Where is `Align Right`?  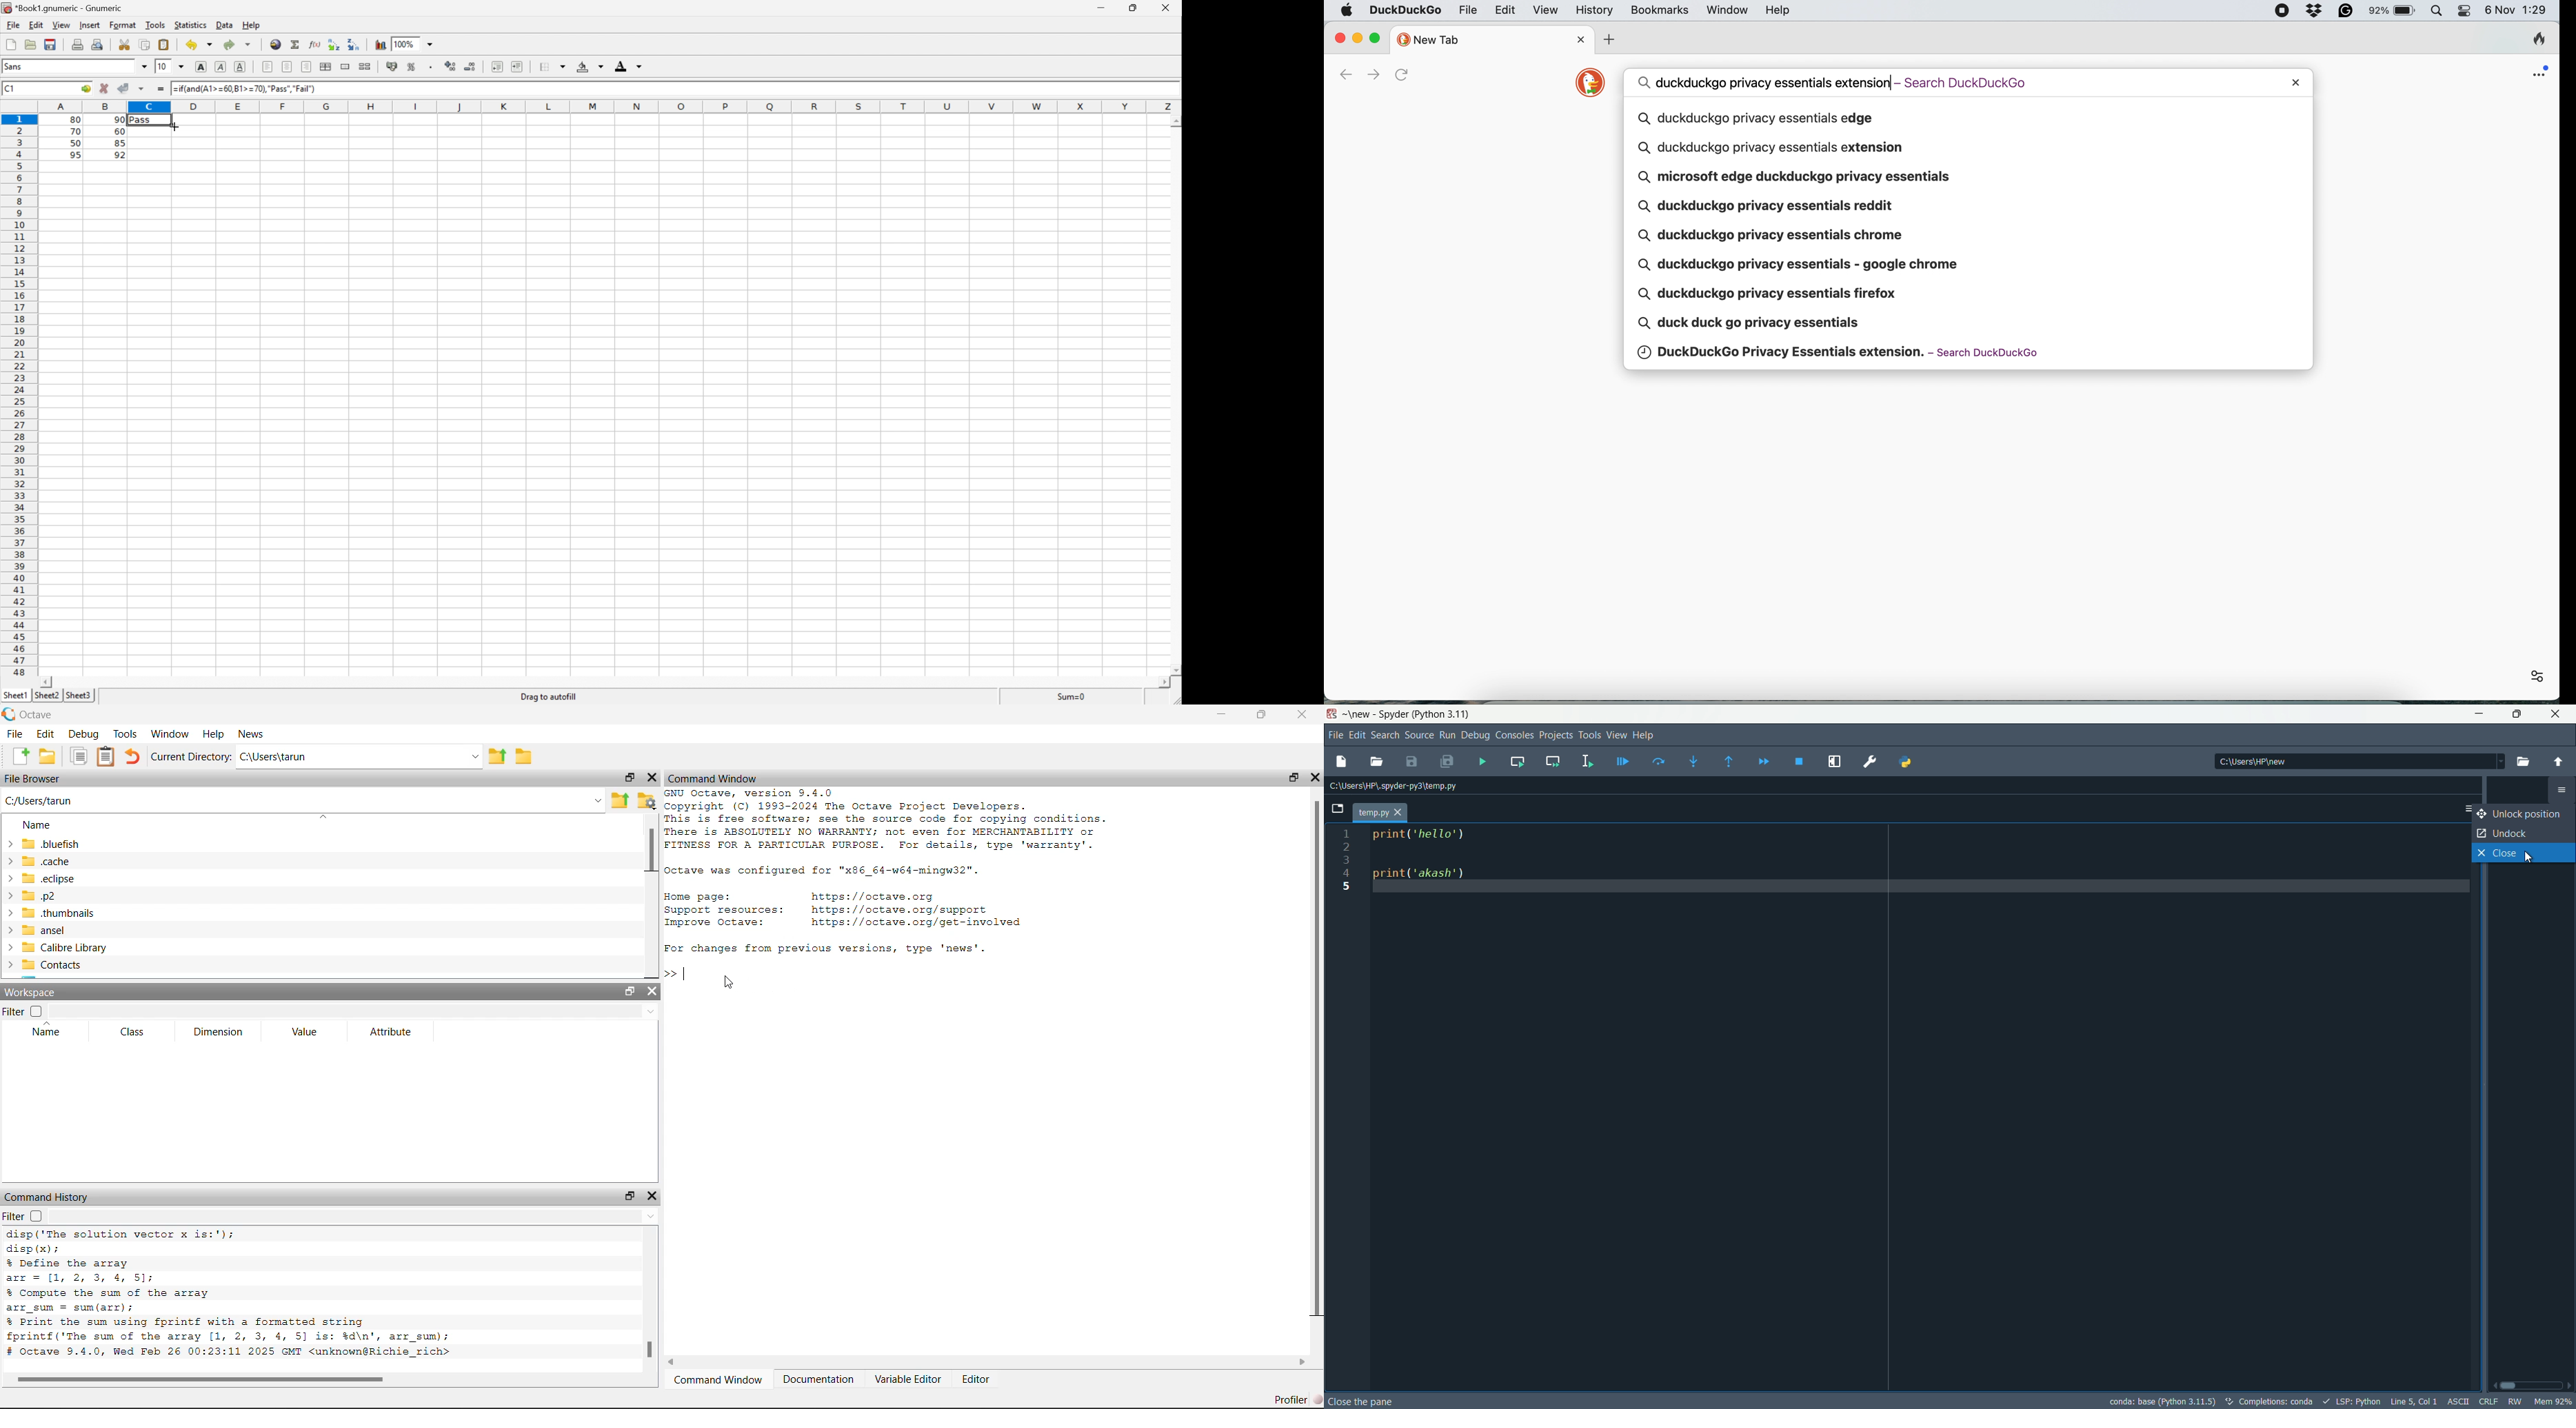 Align Right is located at coordinates (267, 67).